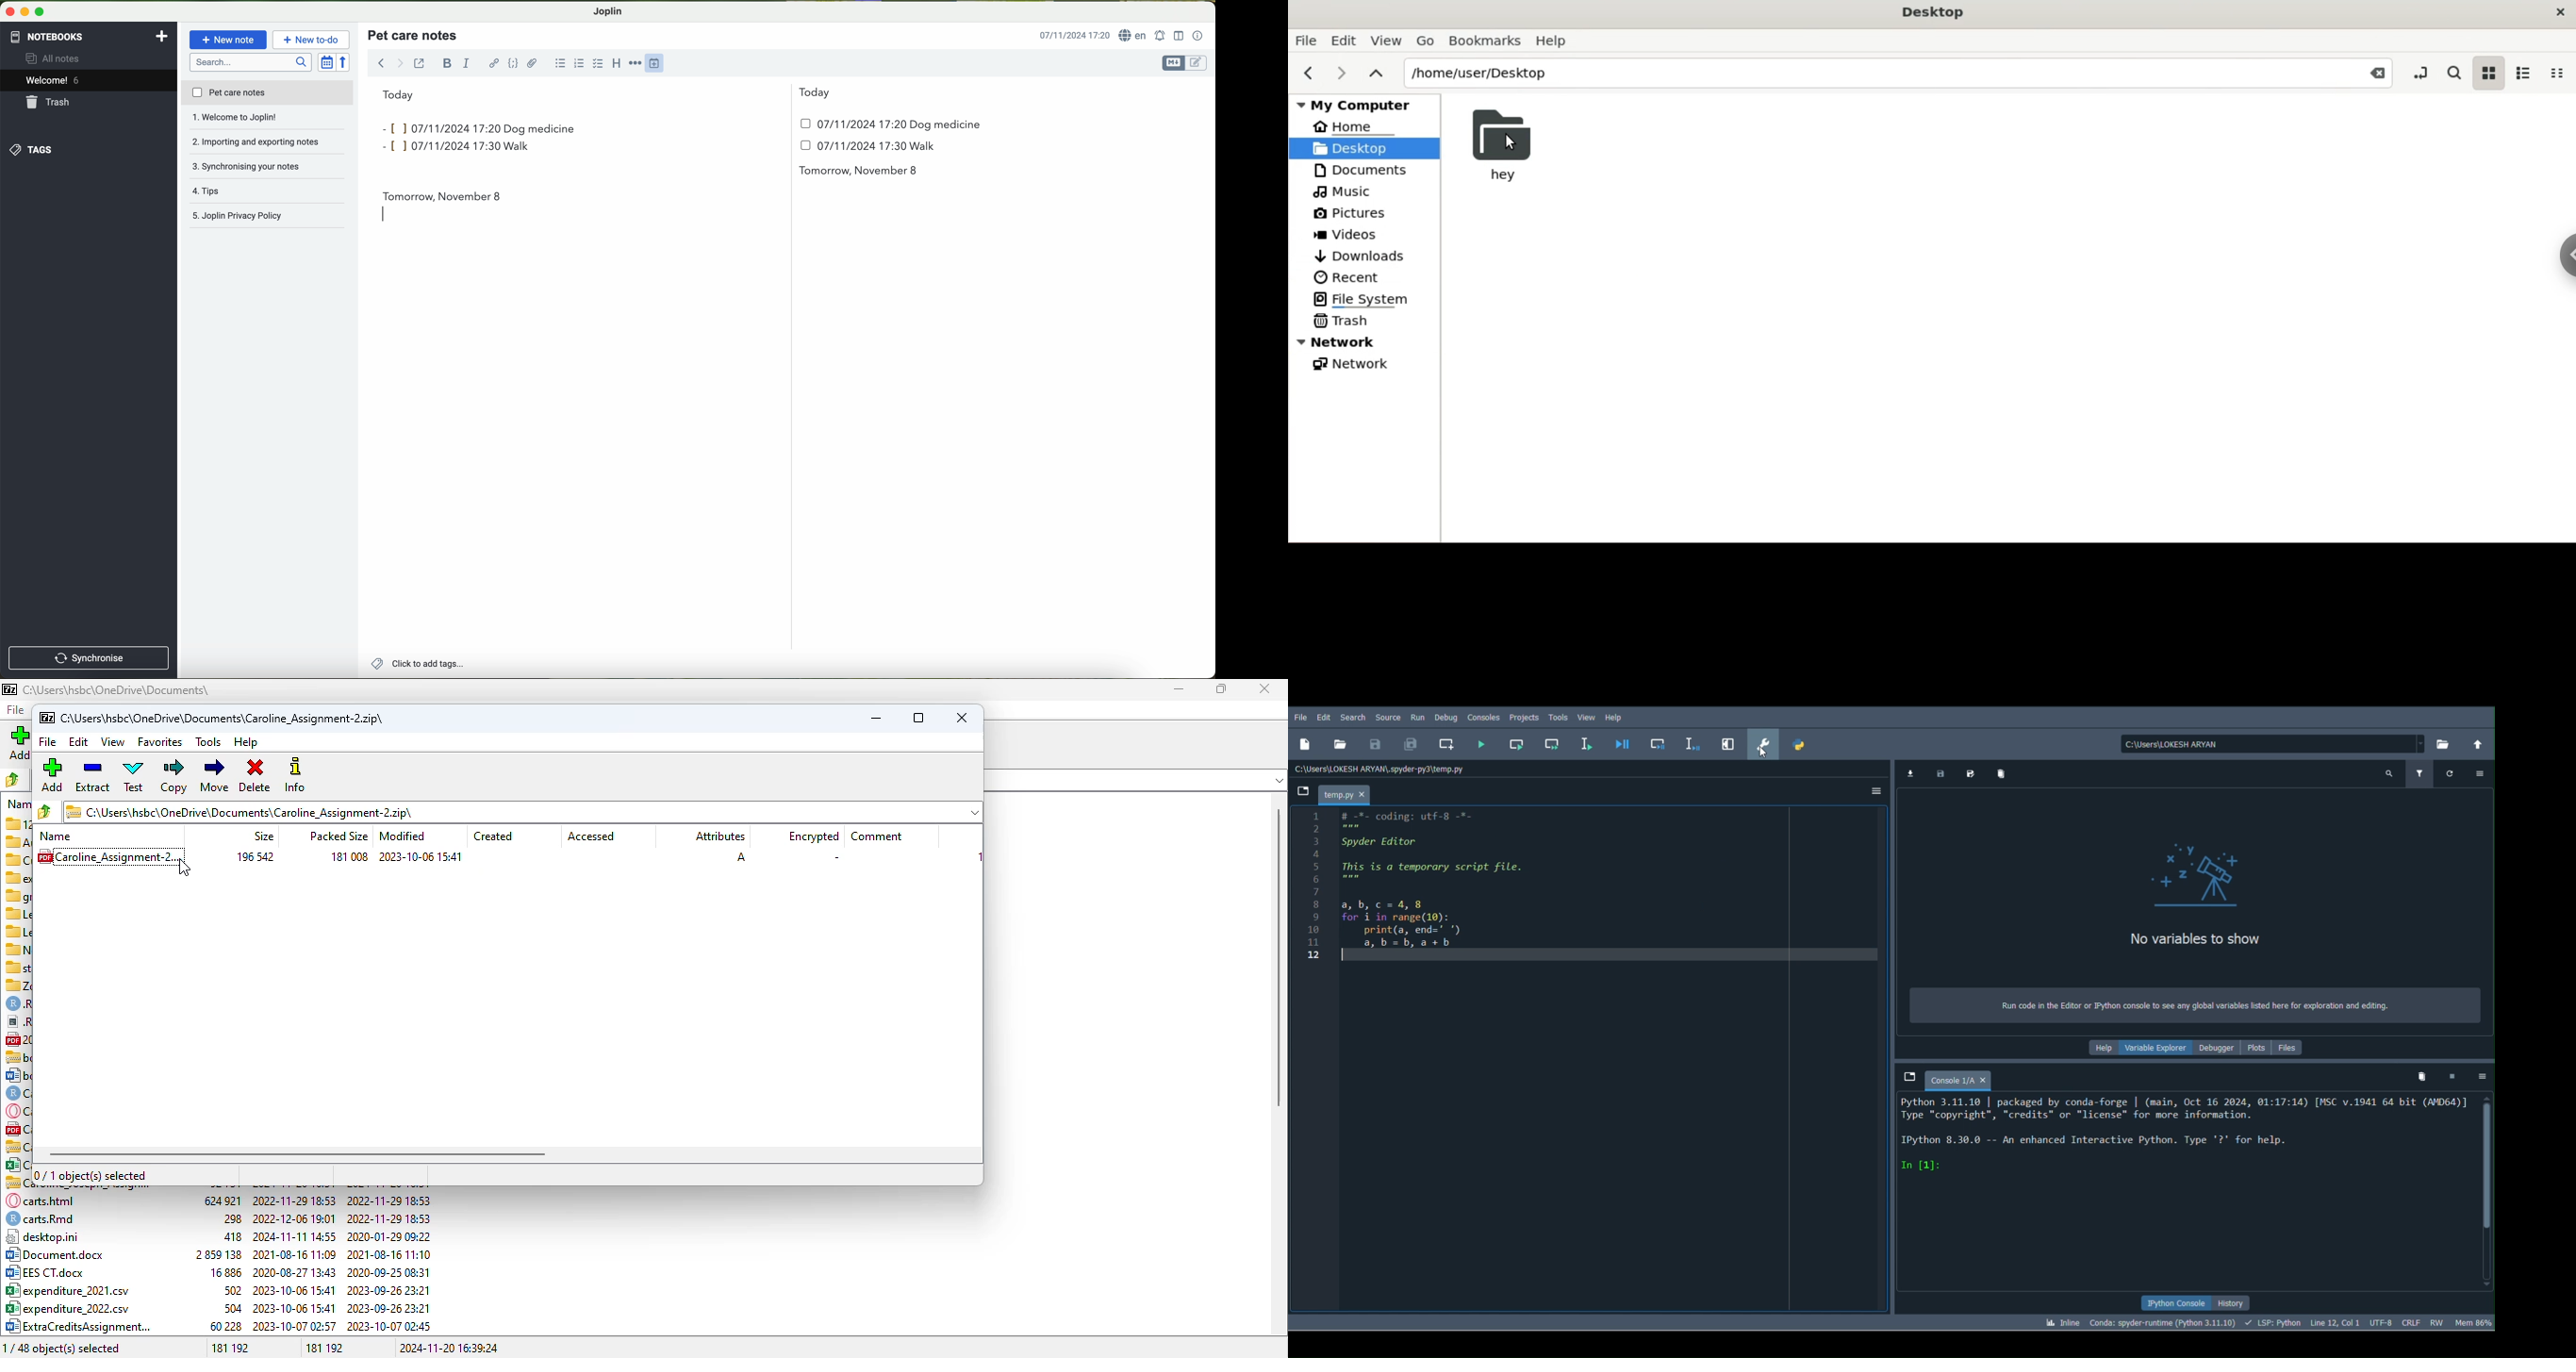 The image size is (2576, 1372). I want to click on file, so click(13, 708).